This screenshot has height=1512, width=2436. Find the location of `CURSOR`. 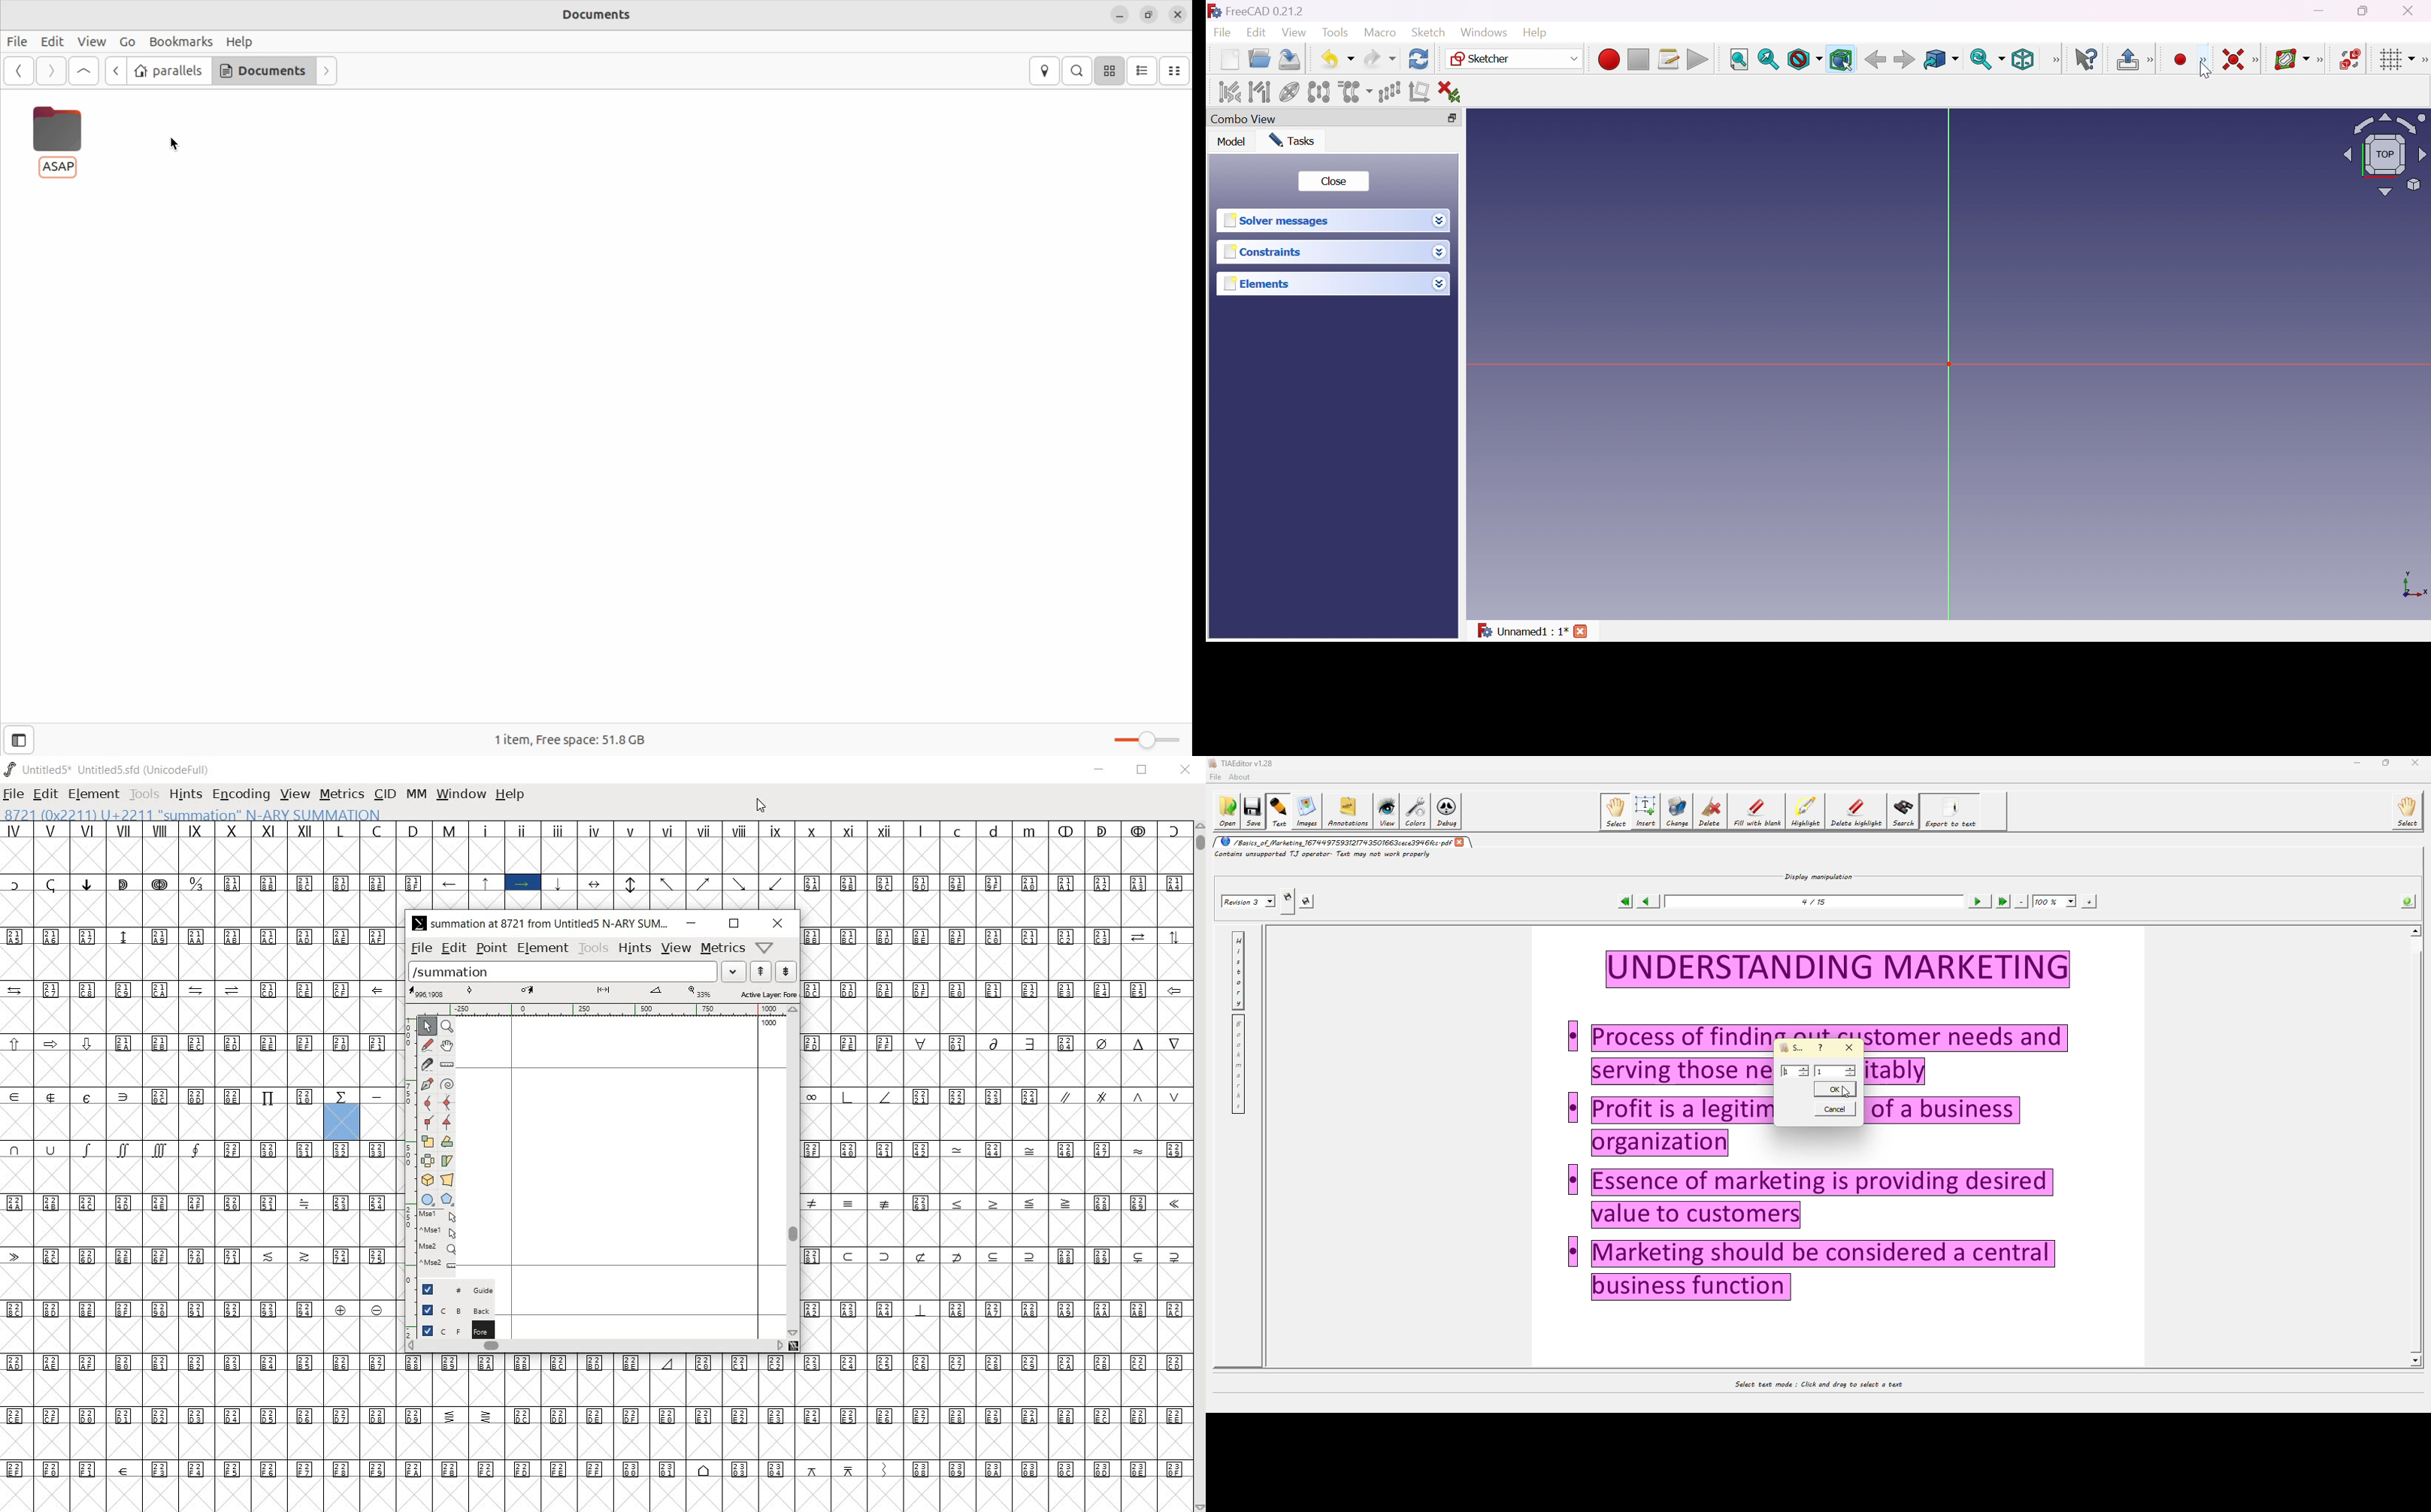

CURSOR is located at coordinates (762, 806).